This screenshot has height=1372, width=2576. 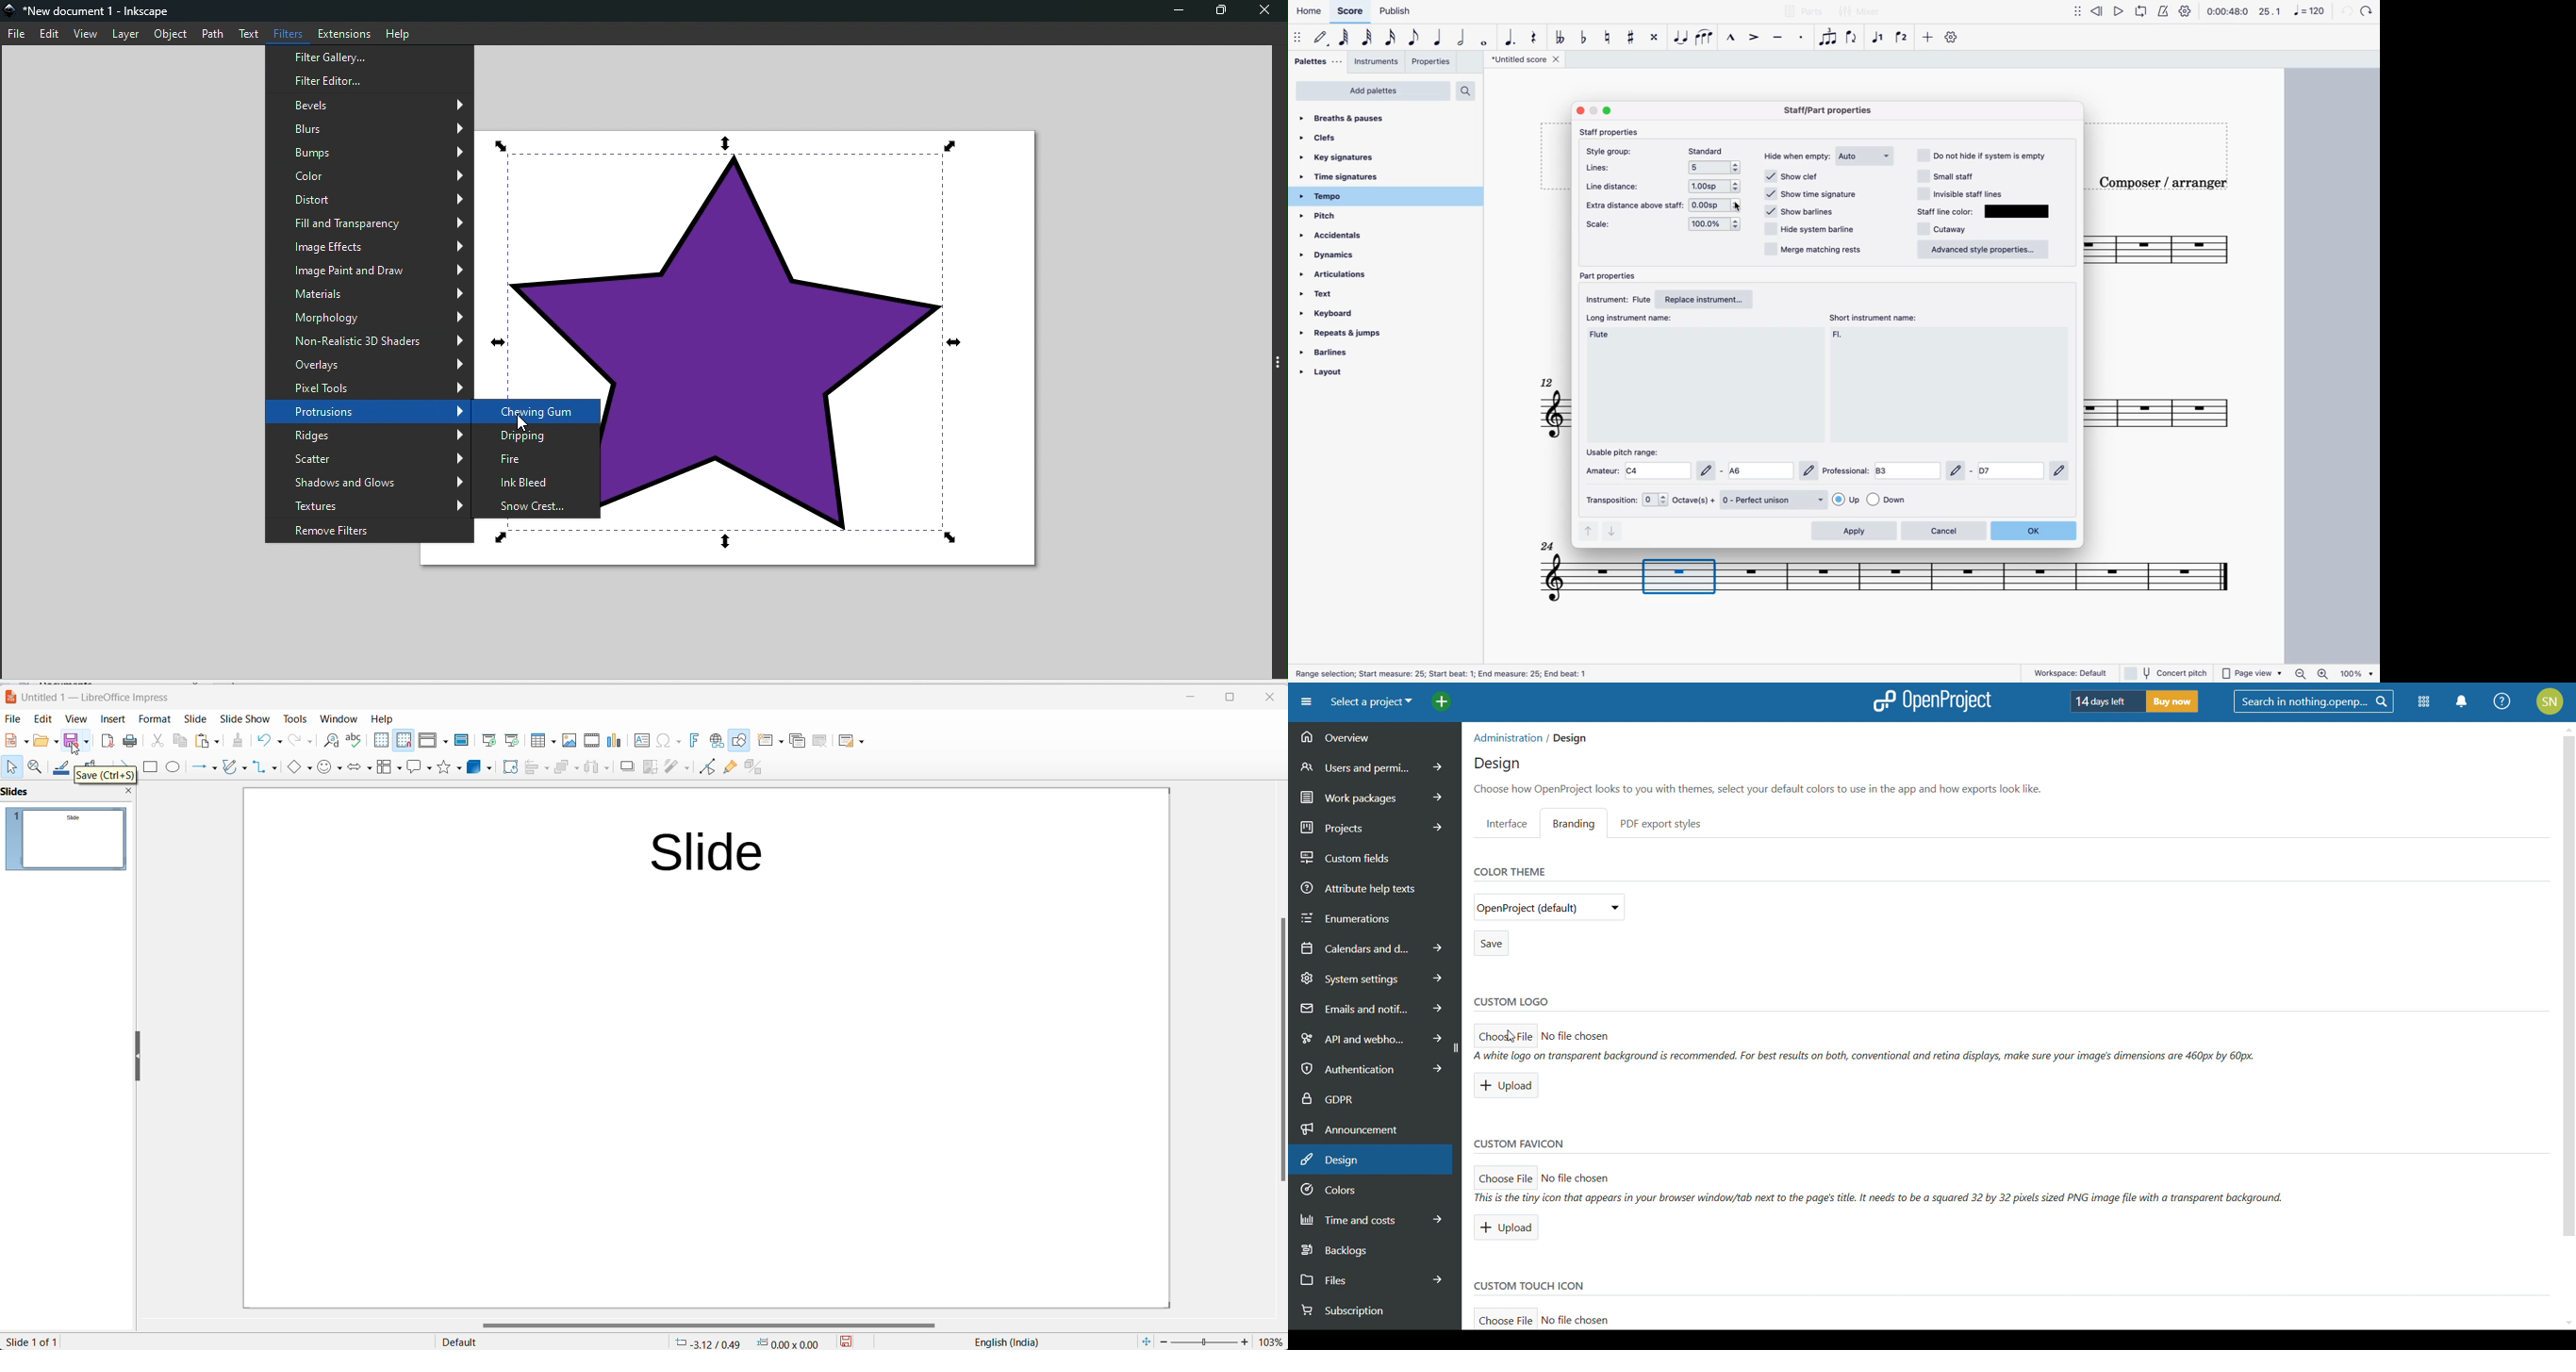 What do you see at coordinates (1504, 1321) in the screenshot?
I see `choose filefor custom touch icon` at bounding box center [1504, 1321].